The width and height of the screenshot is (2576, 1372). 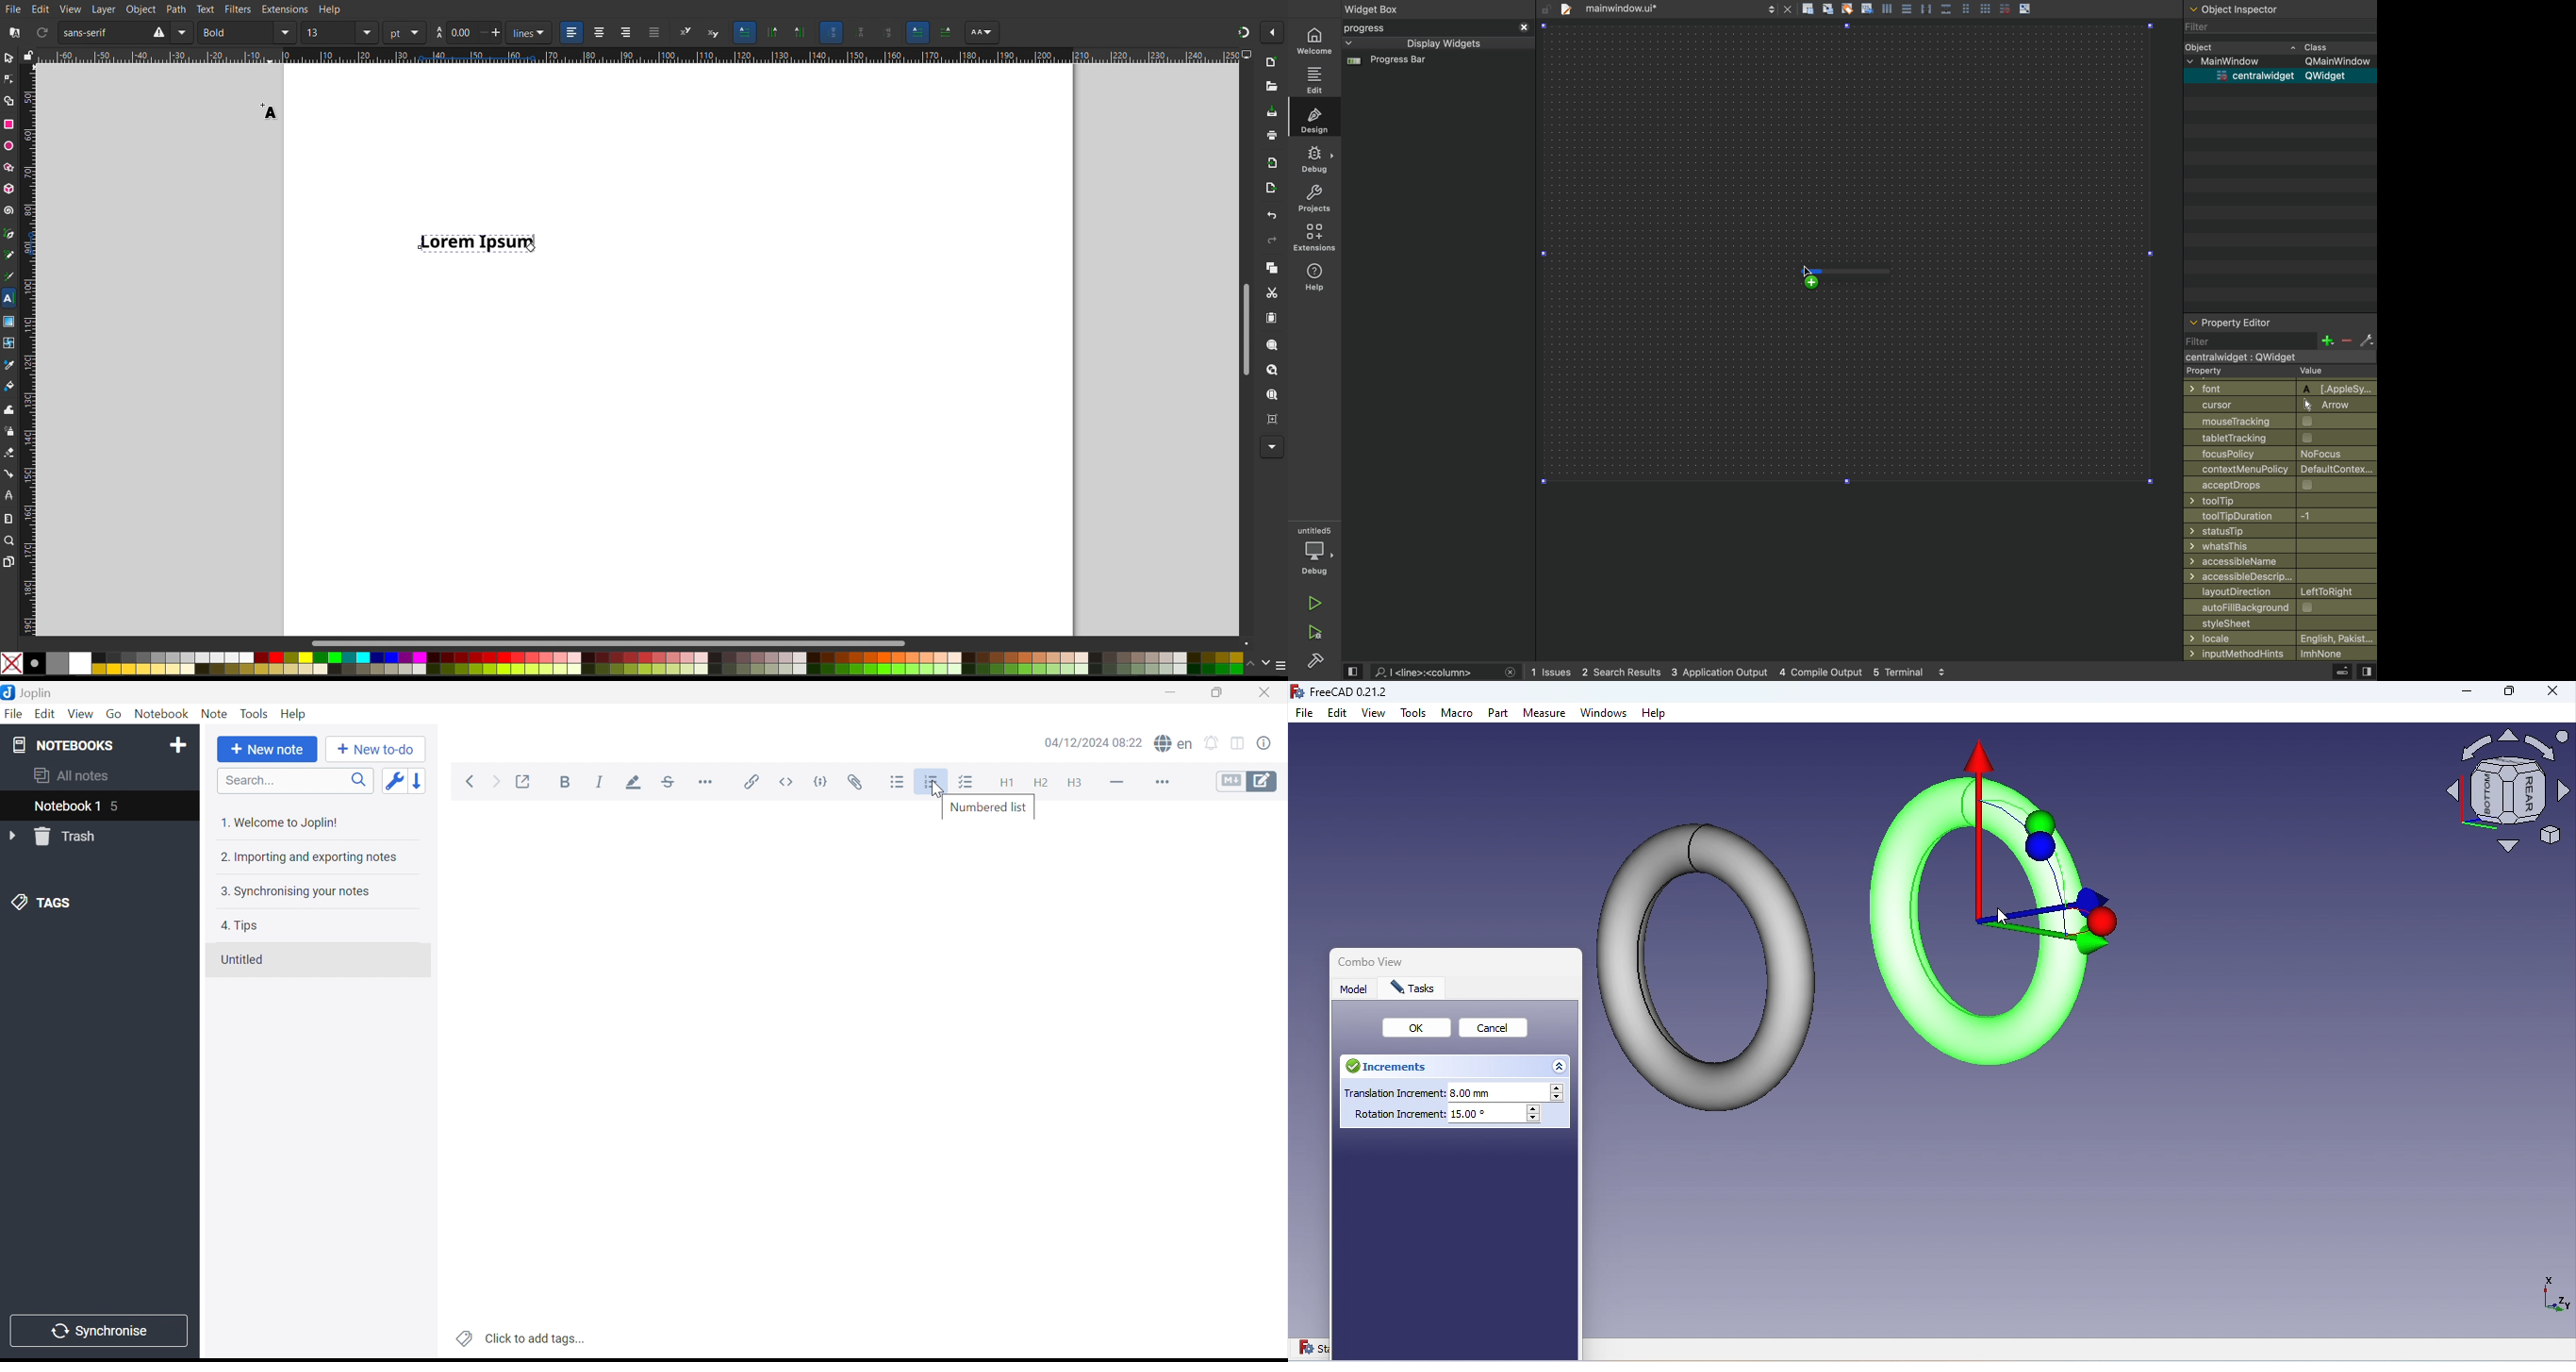 I want to click on Connector Tool, so click(x=9, y=473).